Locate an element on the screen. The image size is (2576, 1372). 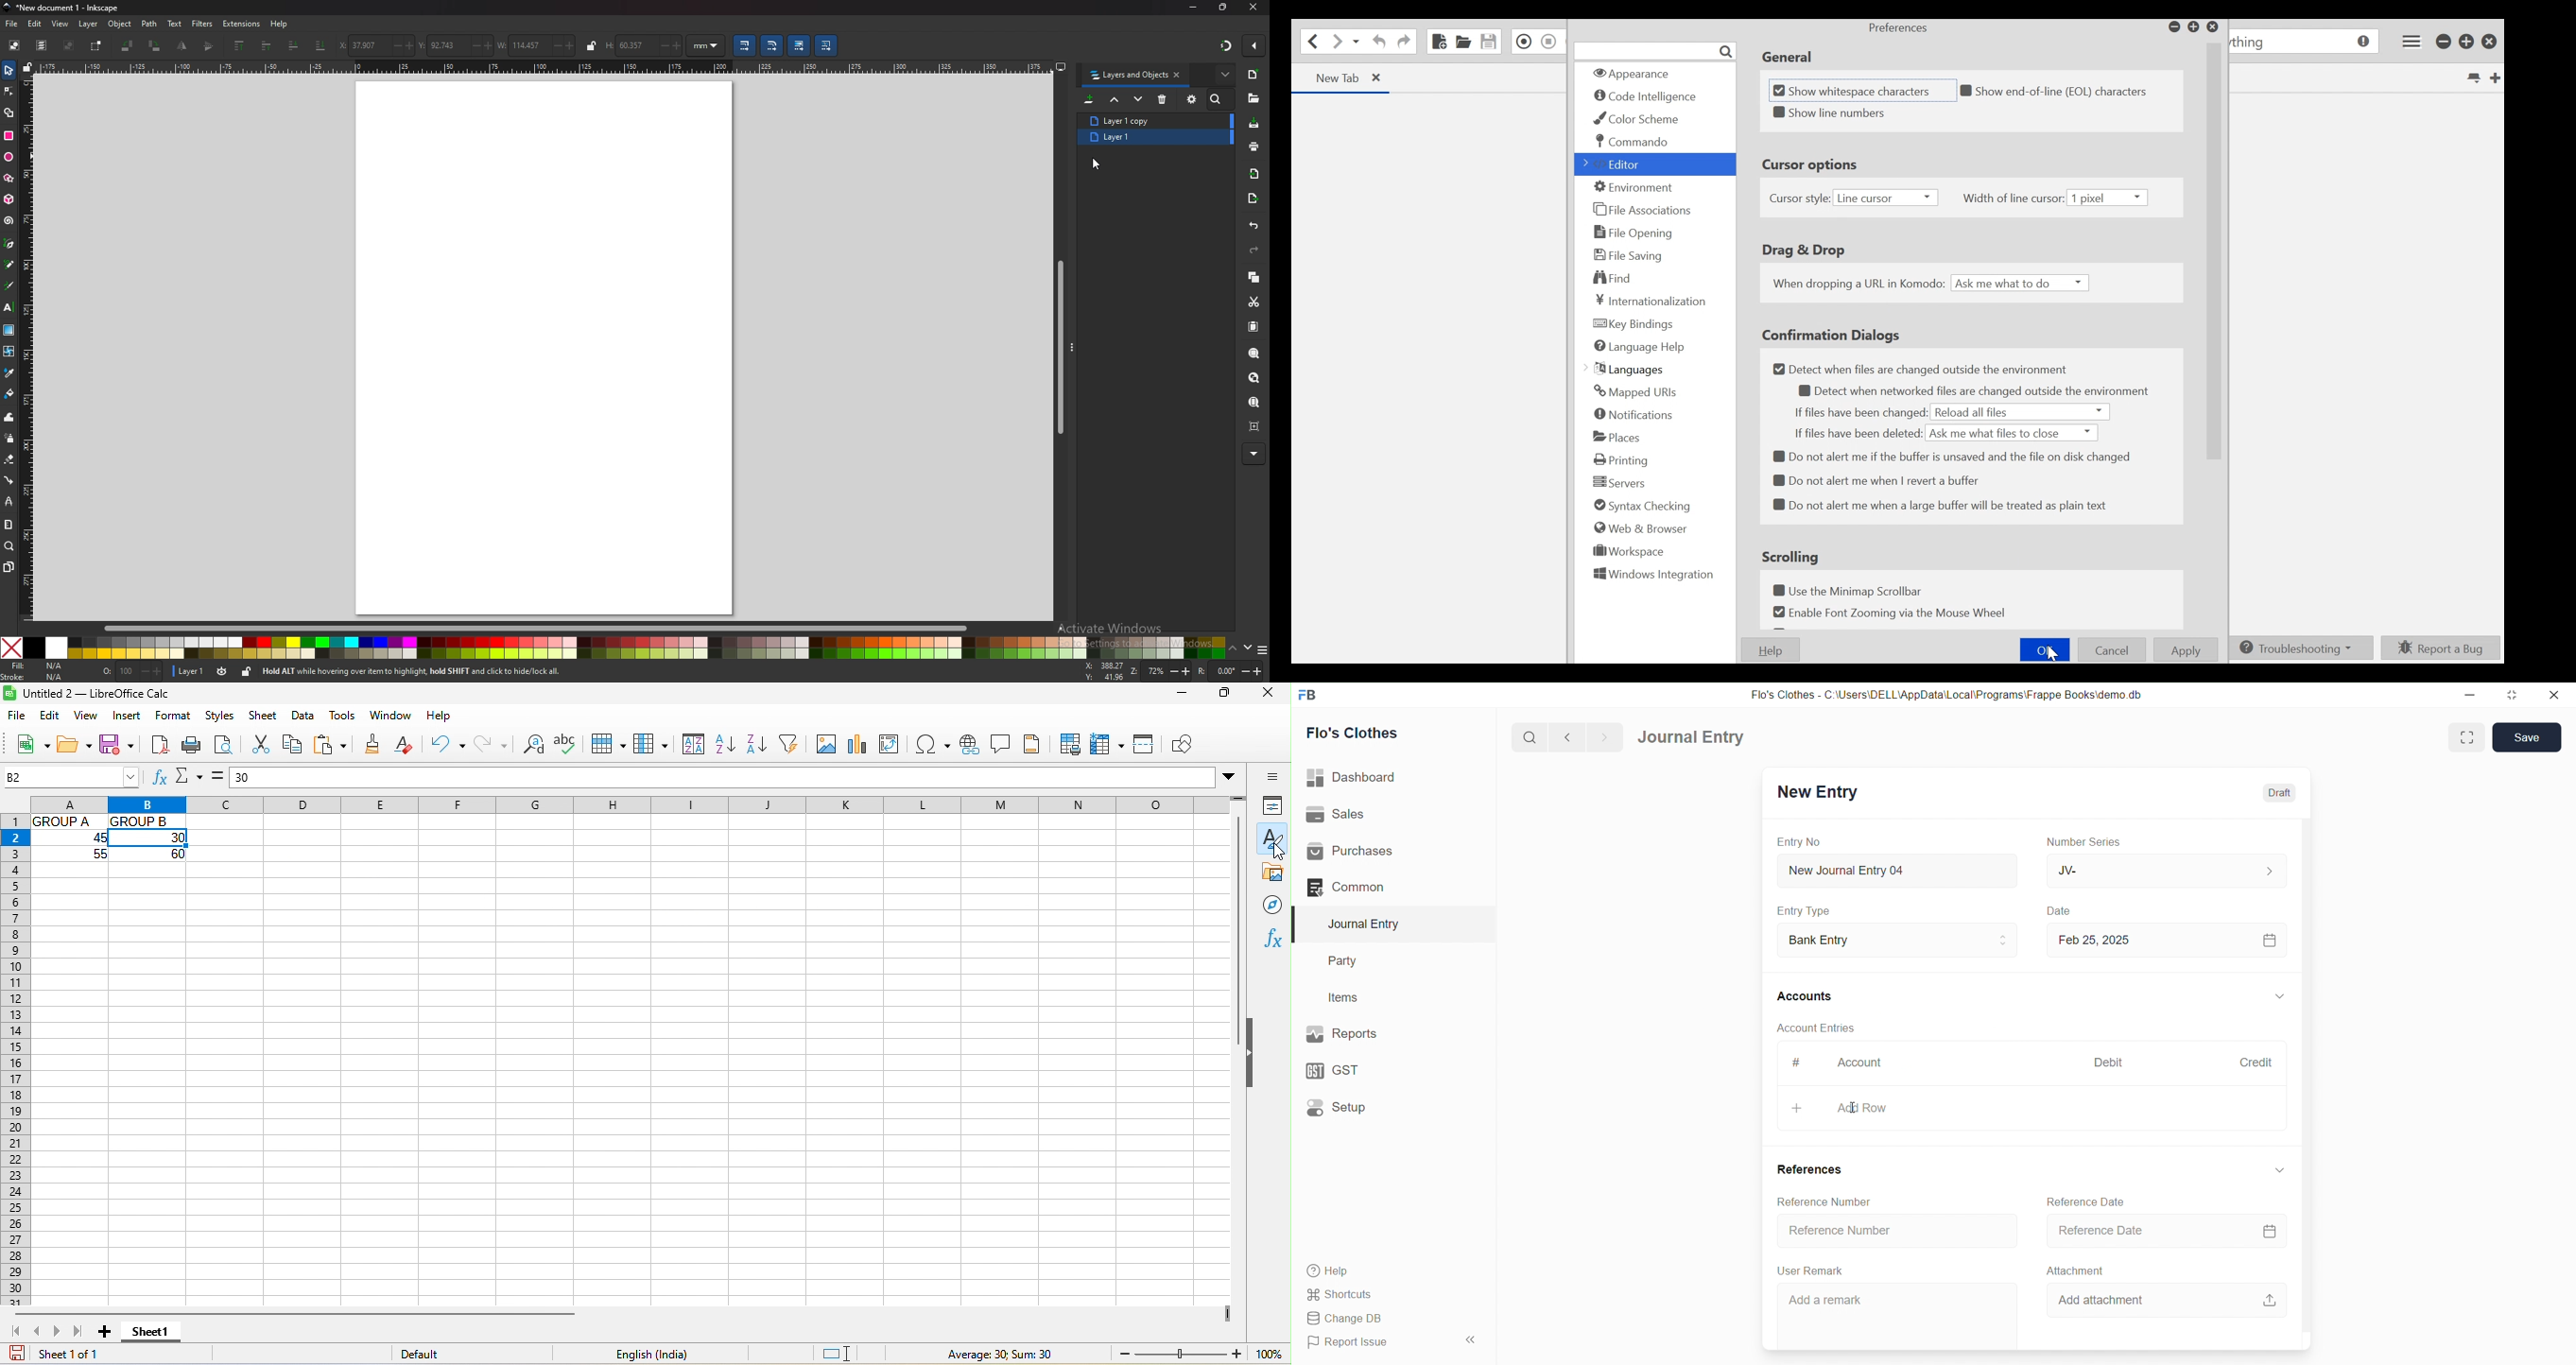
Reference Number is located at coordinates (1899, 1229).